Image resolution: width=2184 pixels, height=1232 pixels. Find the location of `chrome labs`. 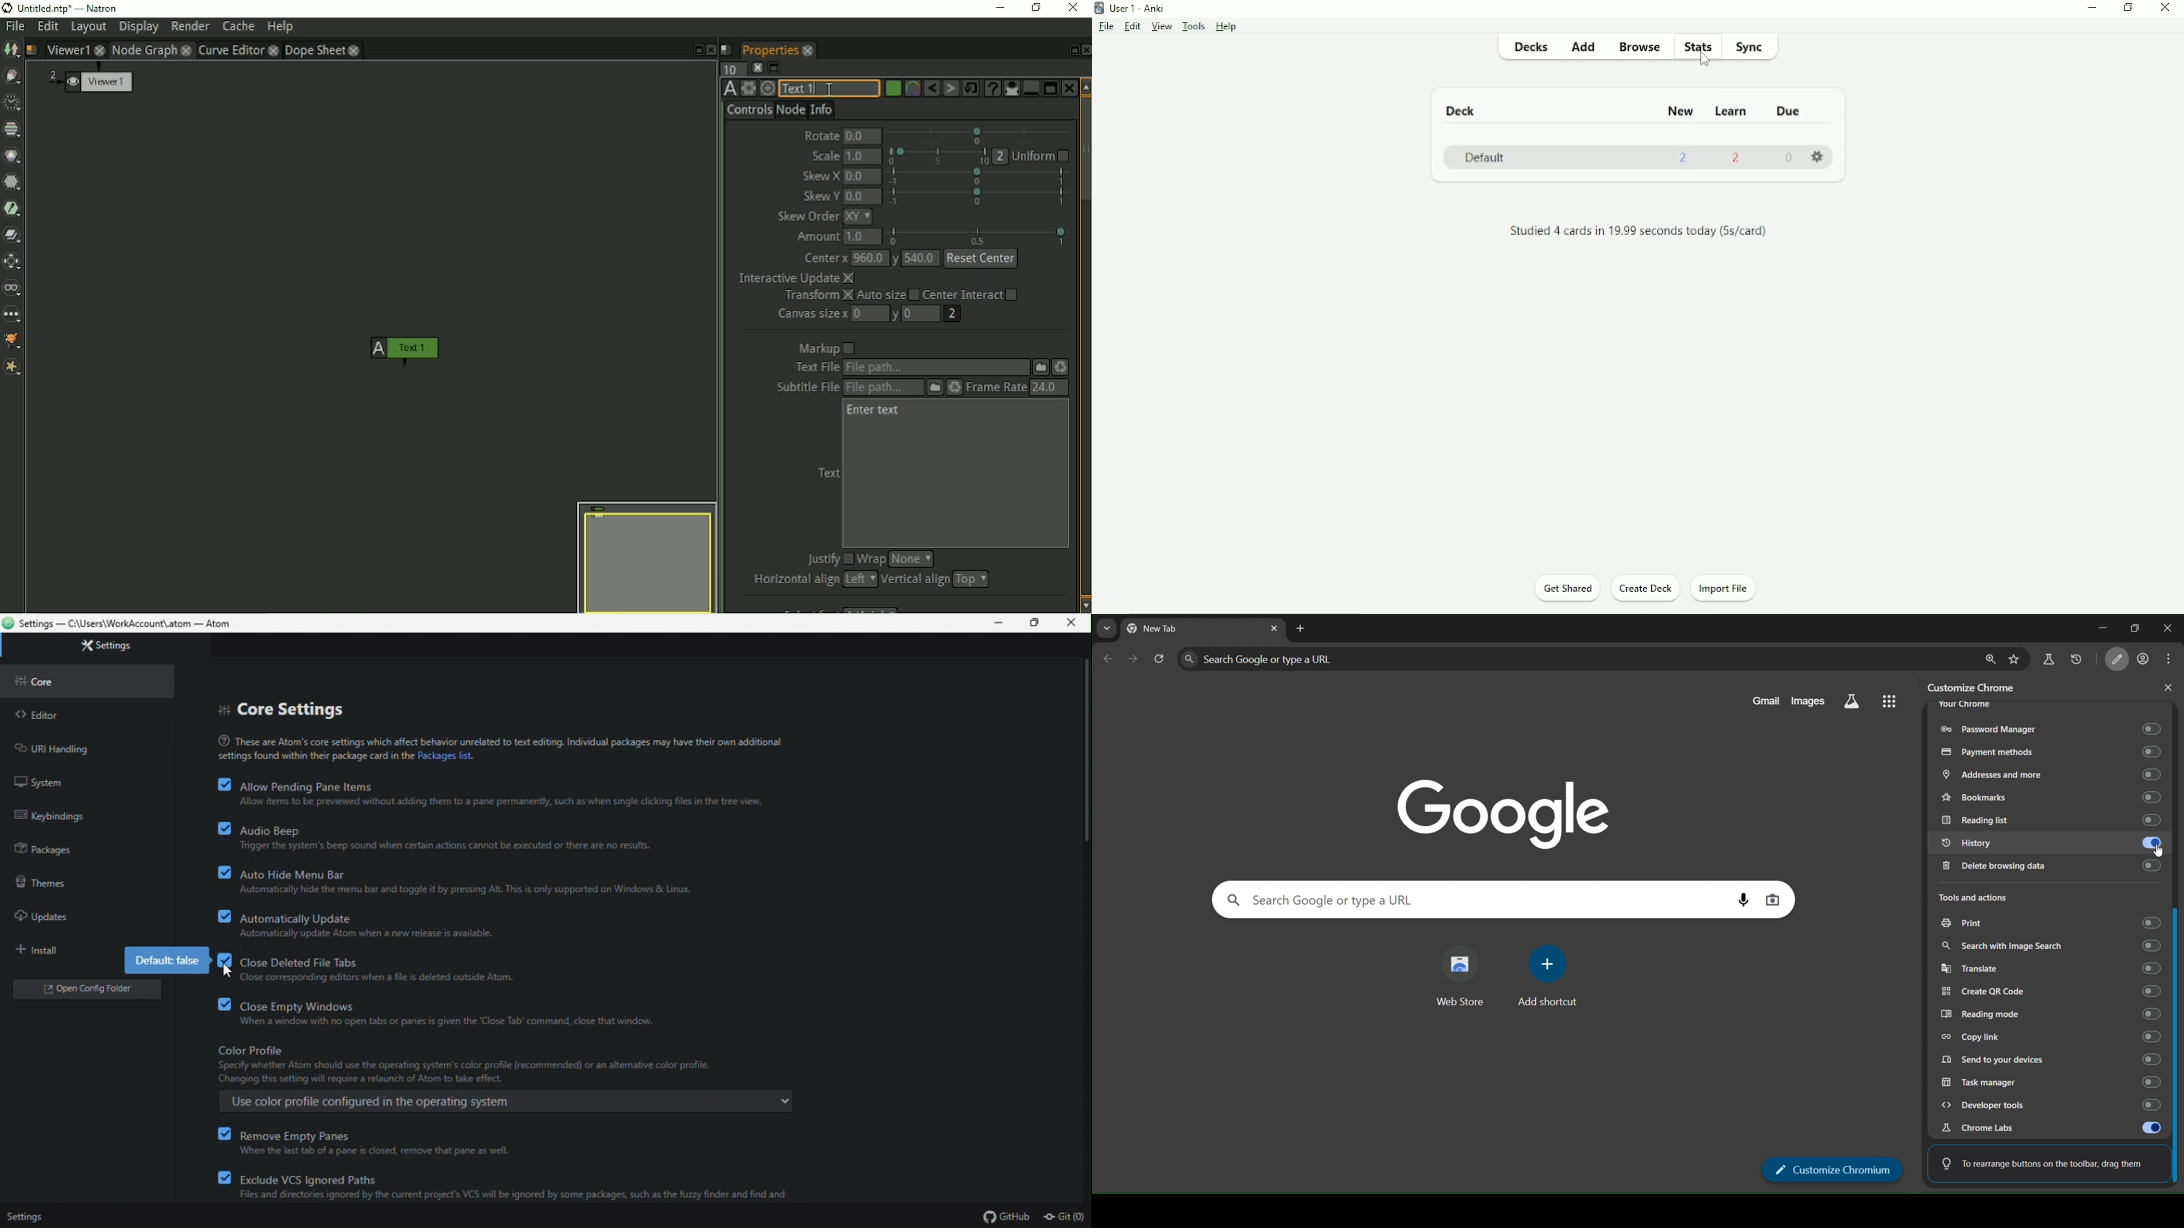

chrome labs is located at coordinates (2051, 1128).